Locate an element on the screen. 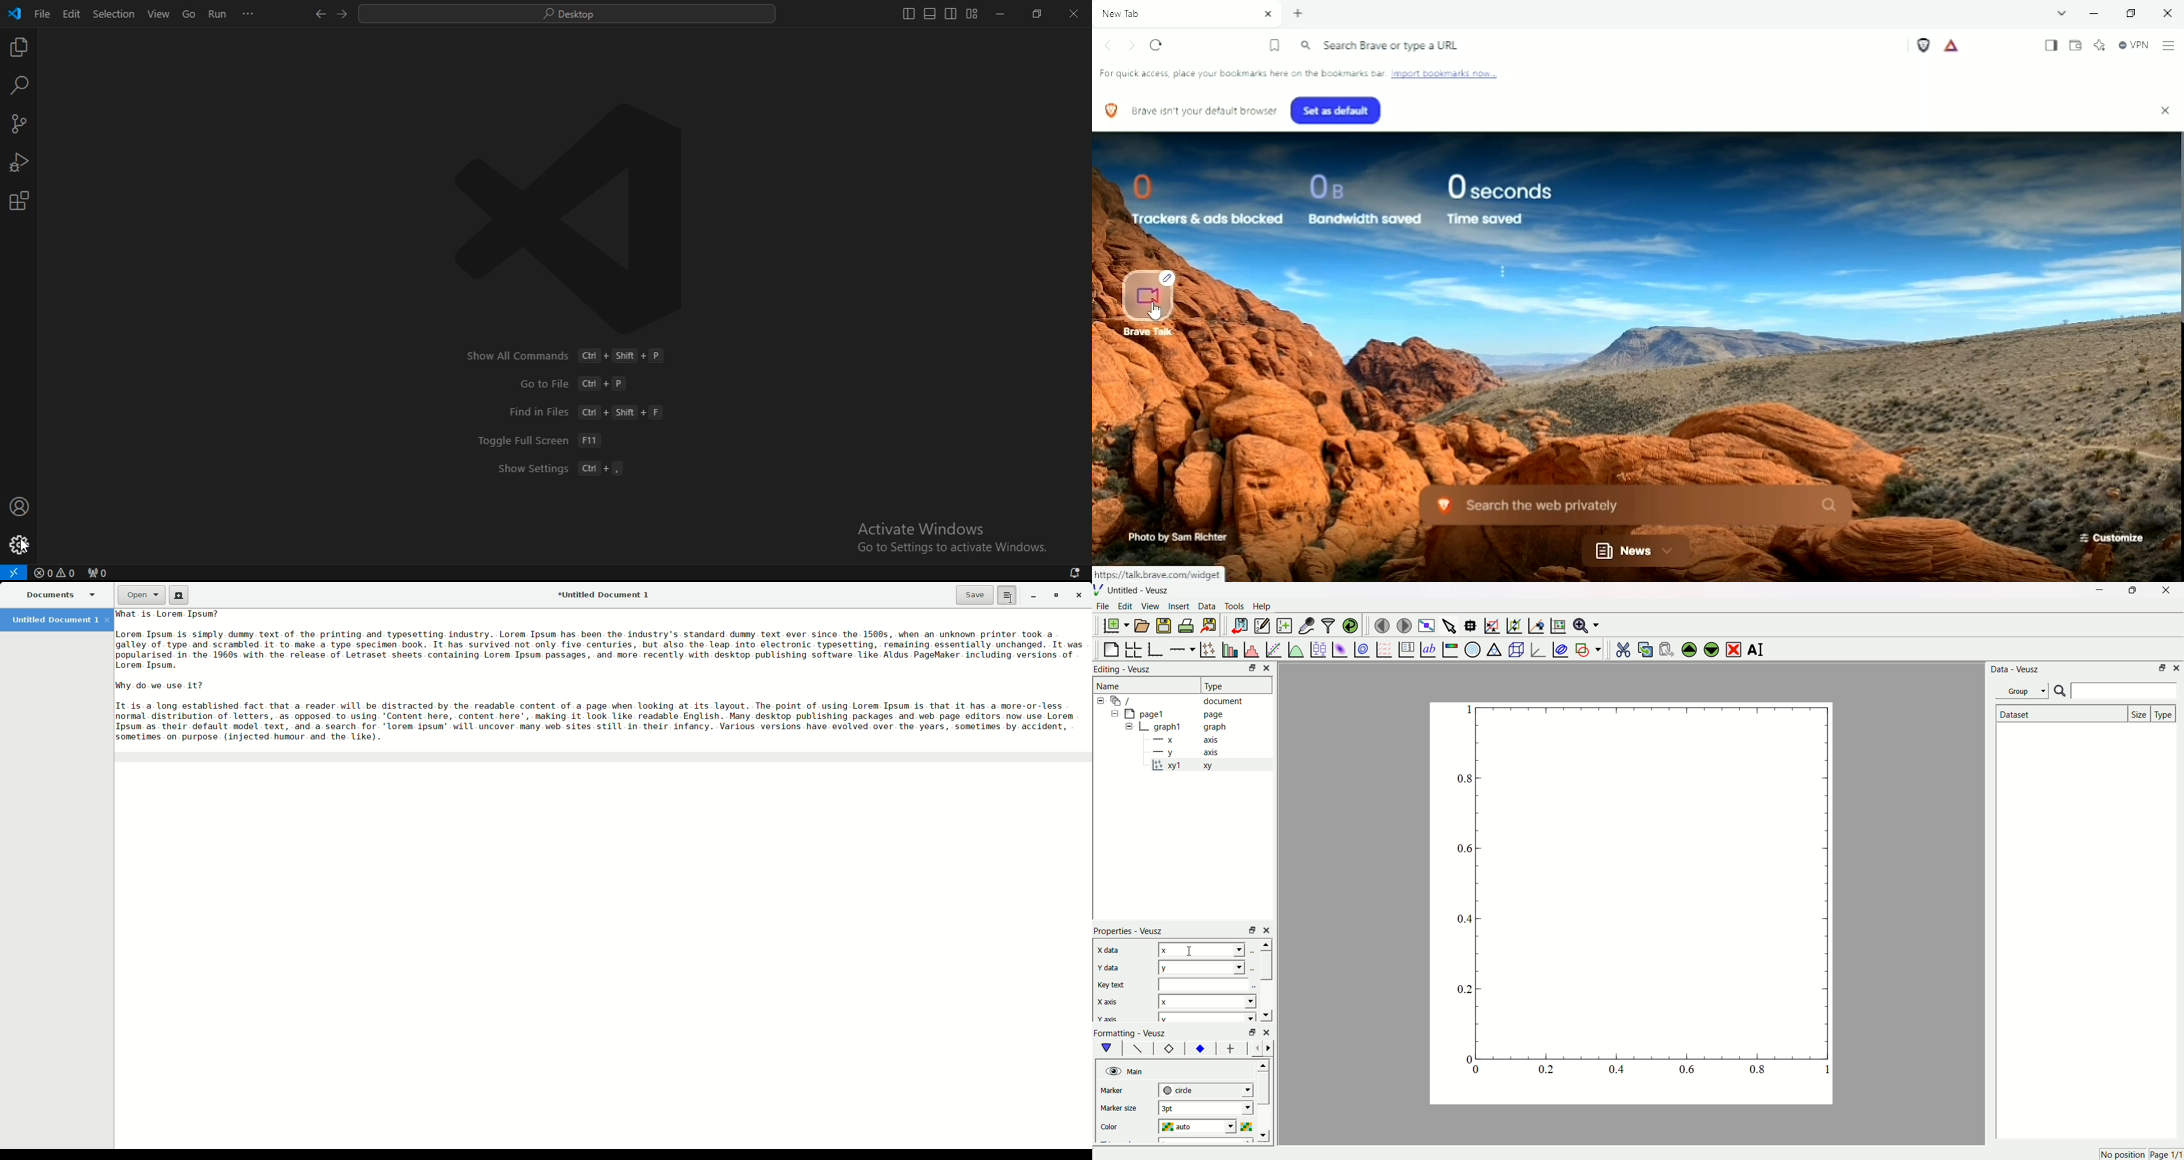  page is located at coordinates (1624, 907).